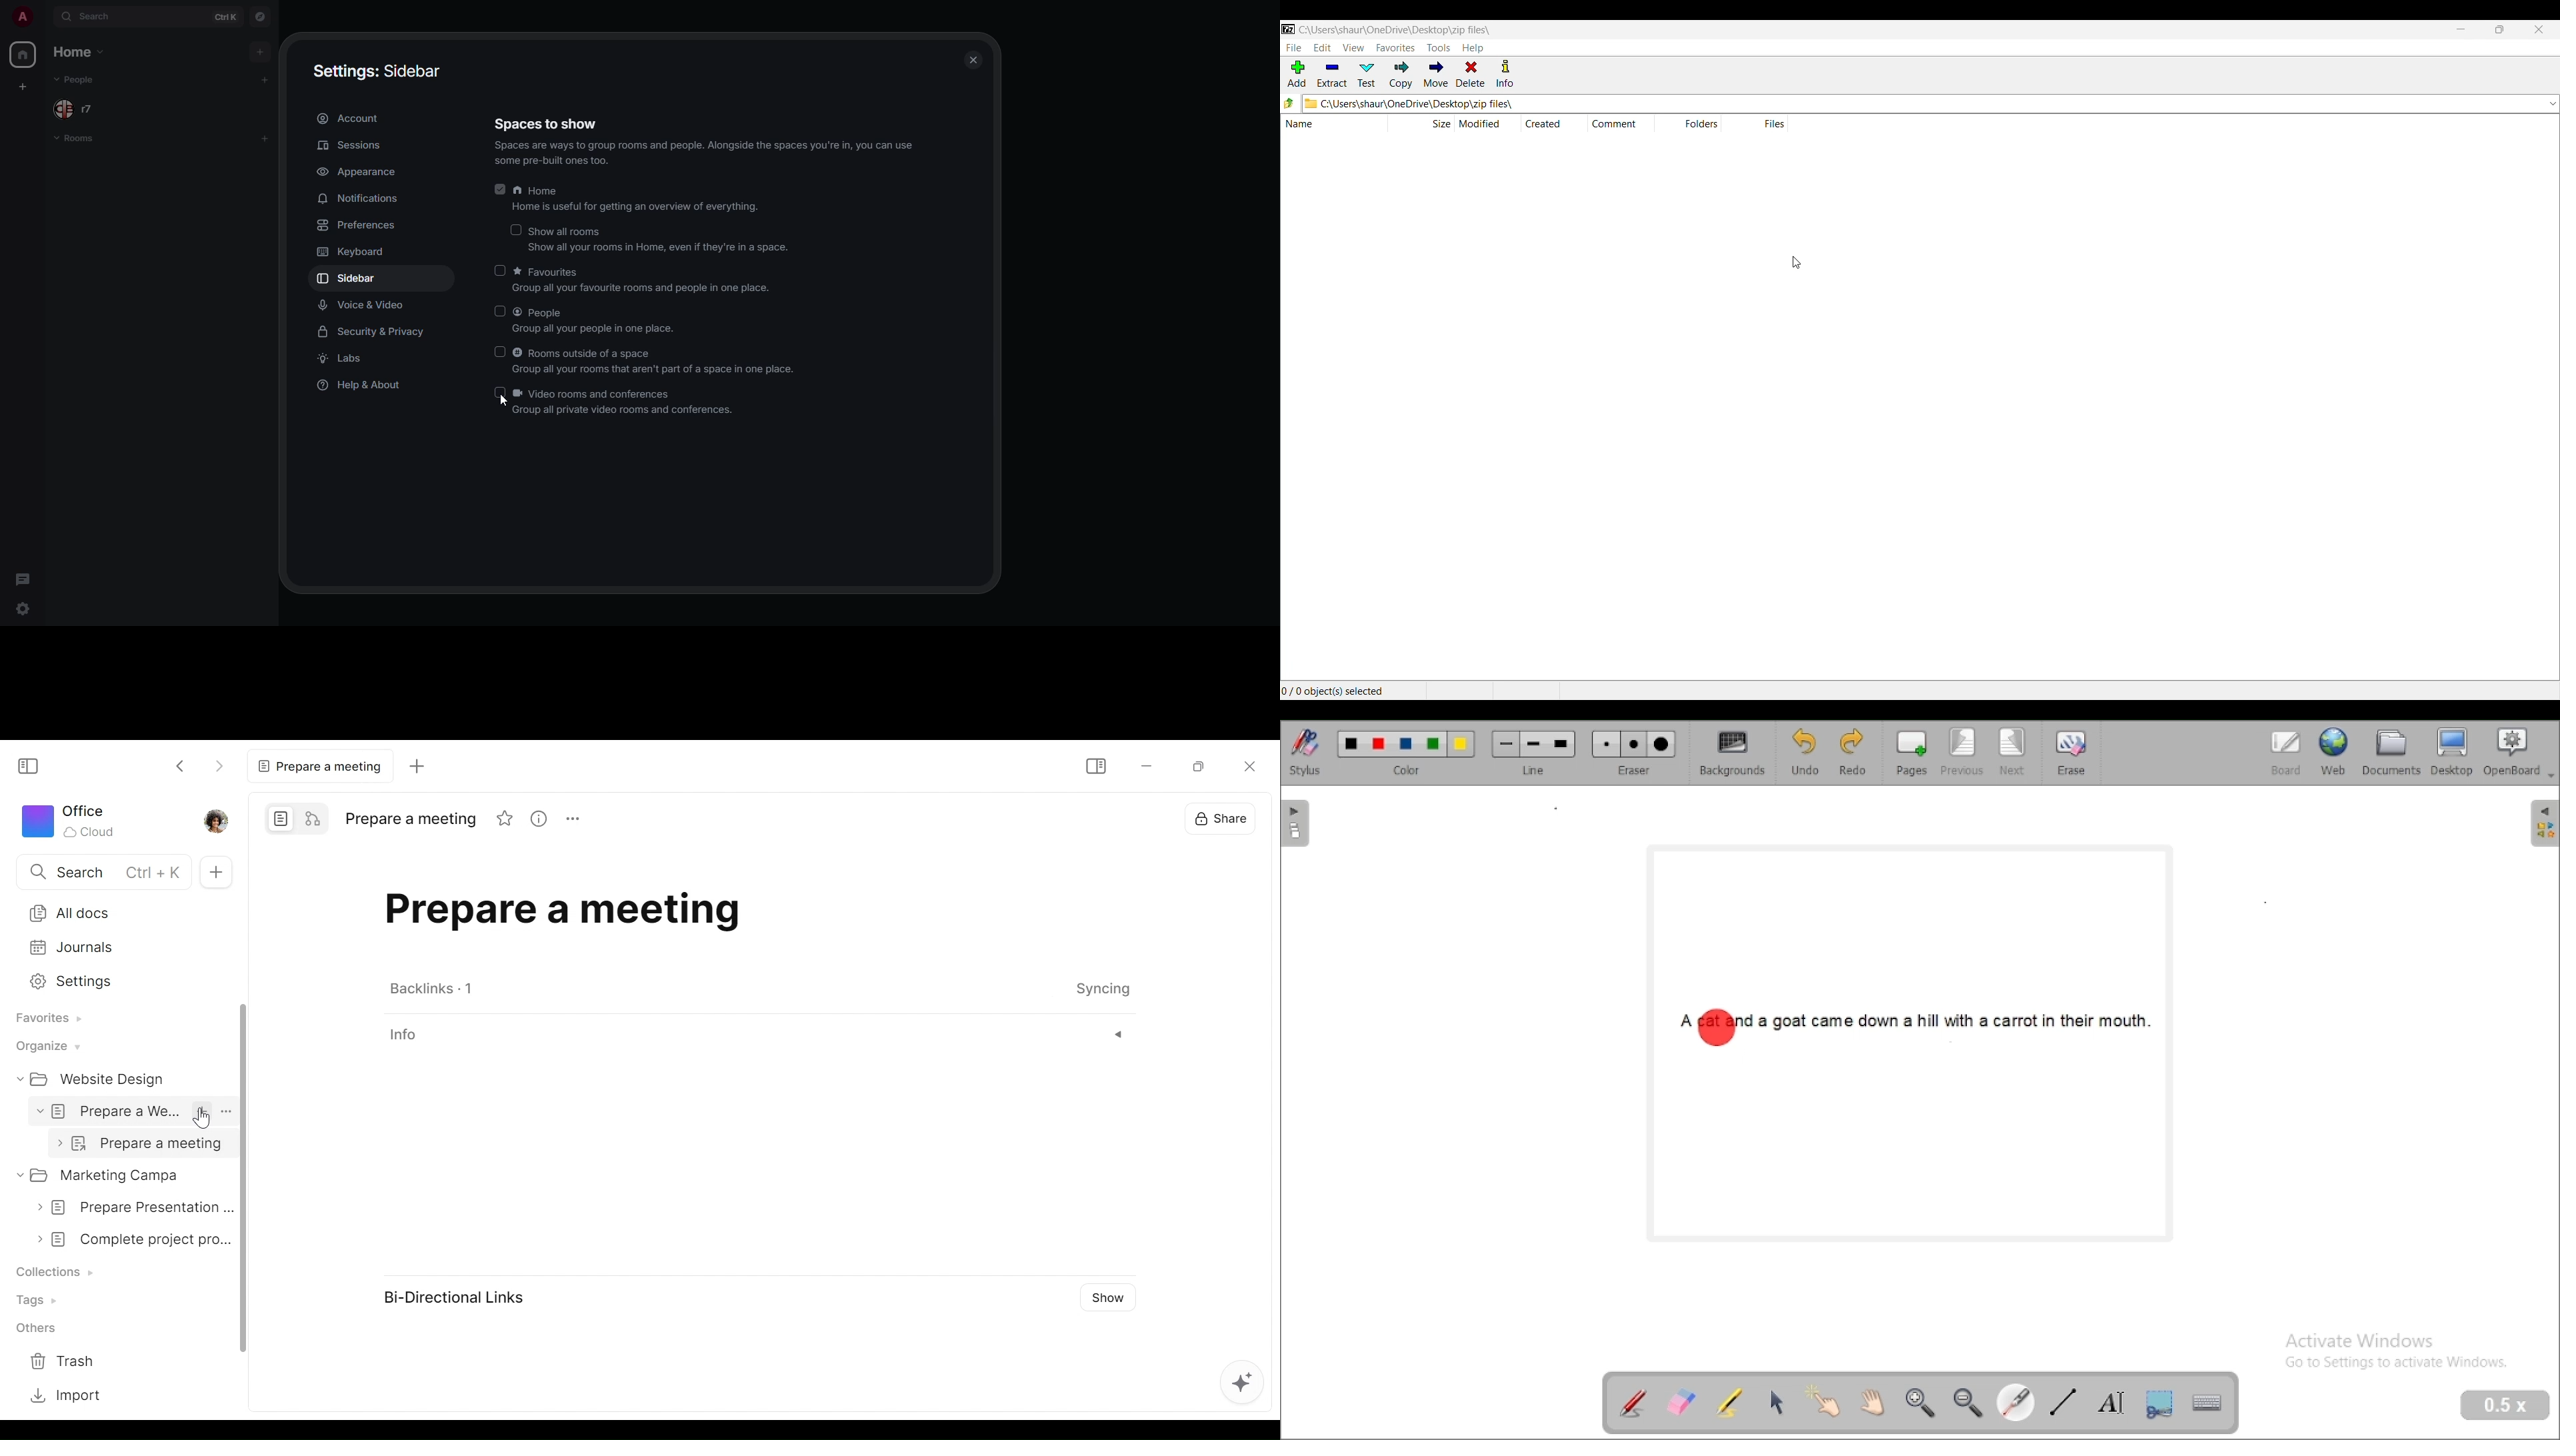  Describe the element at coordinates (1533, 754) in the screenshot. I see `line` at that location.